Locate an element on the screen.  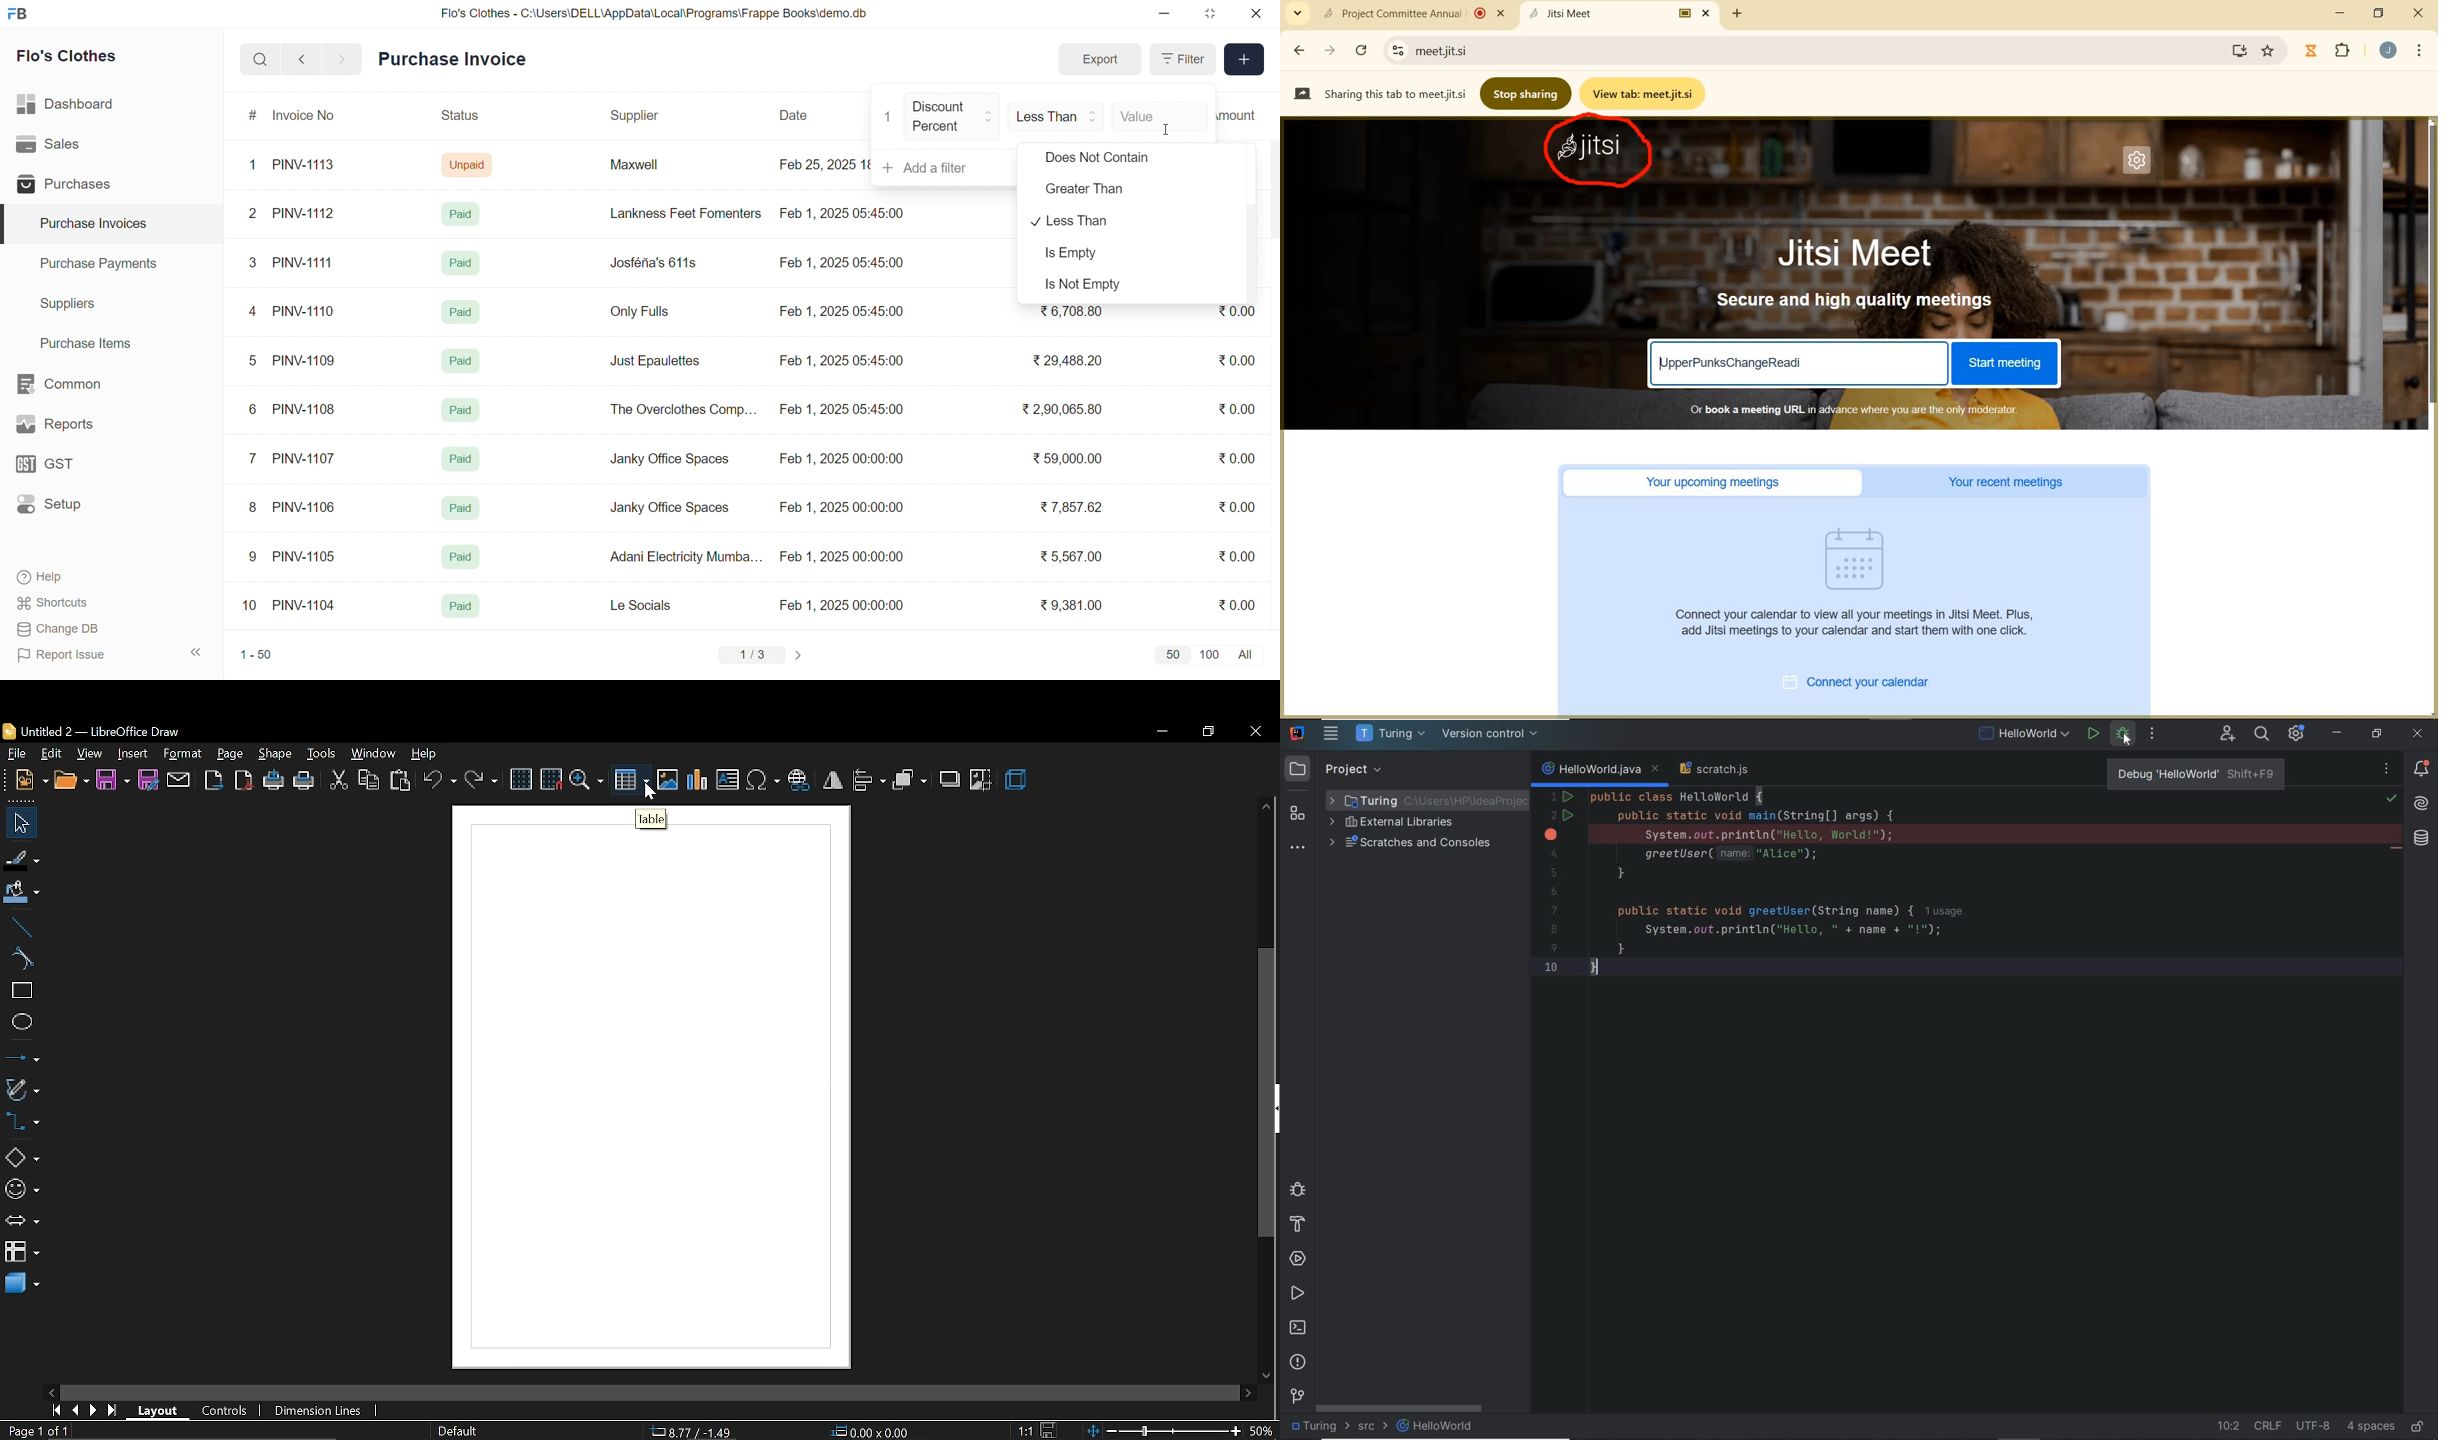
Report Issue is located at coordinates (83, 655).